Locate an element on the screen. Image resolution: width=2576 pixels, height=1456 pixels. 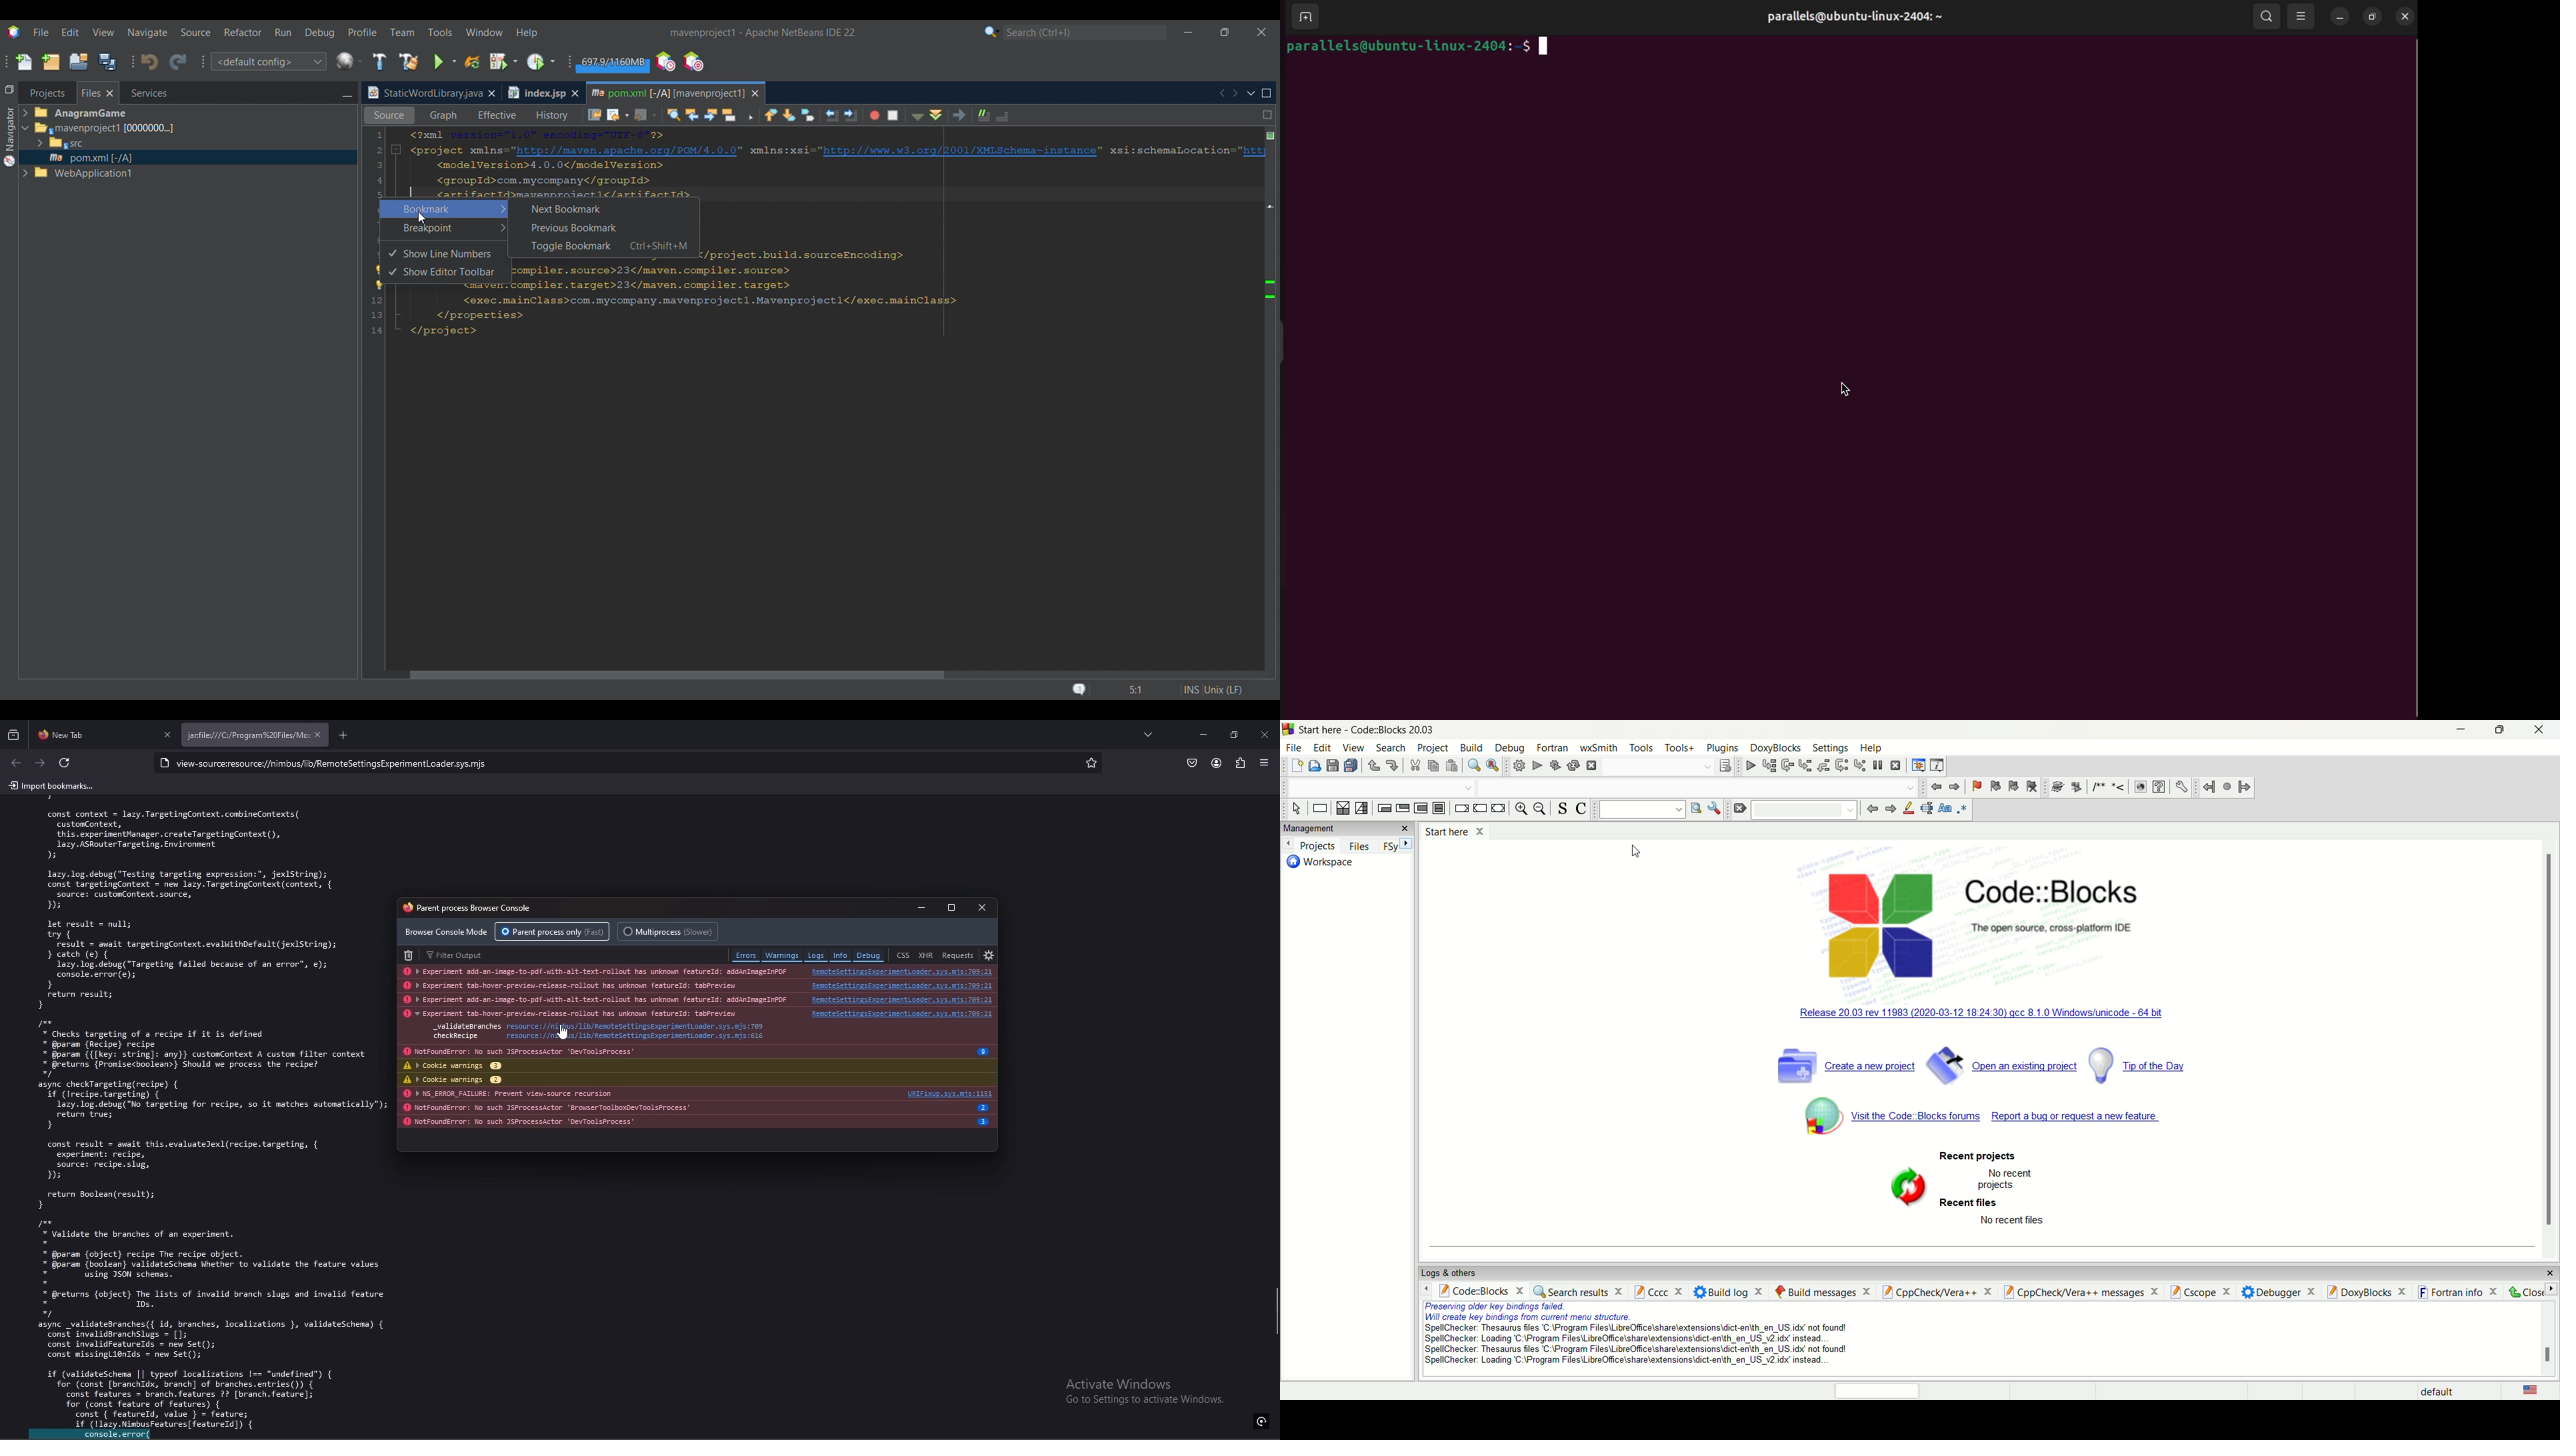
maximize is located at coordinates (2495, 733).